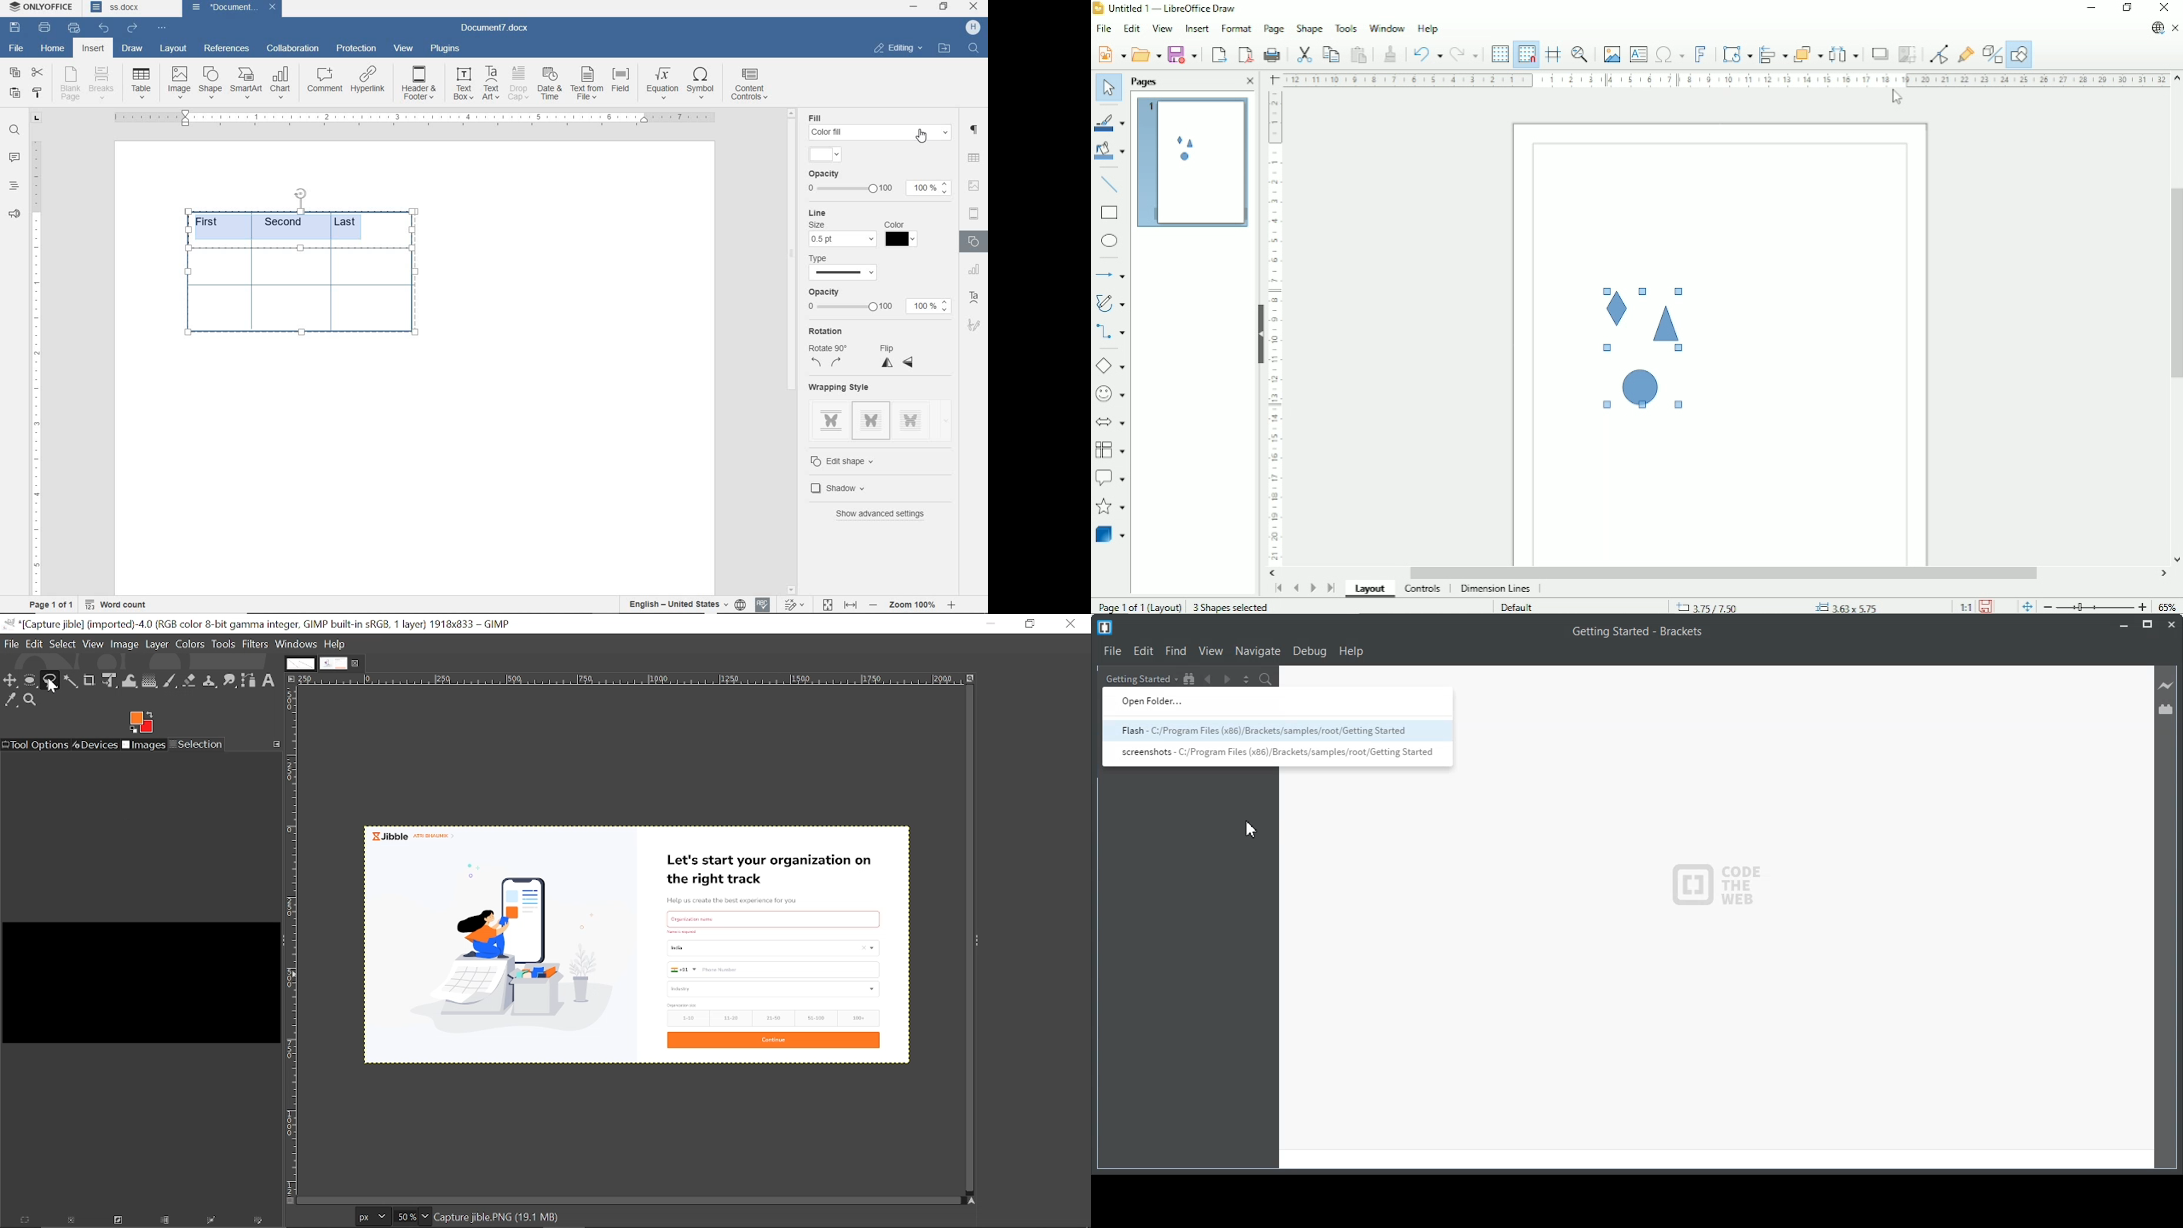 The height and width of the screenshot is (1232, 2184). I want to click on show advanced settings, so click(890, 515).